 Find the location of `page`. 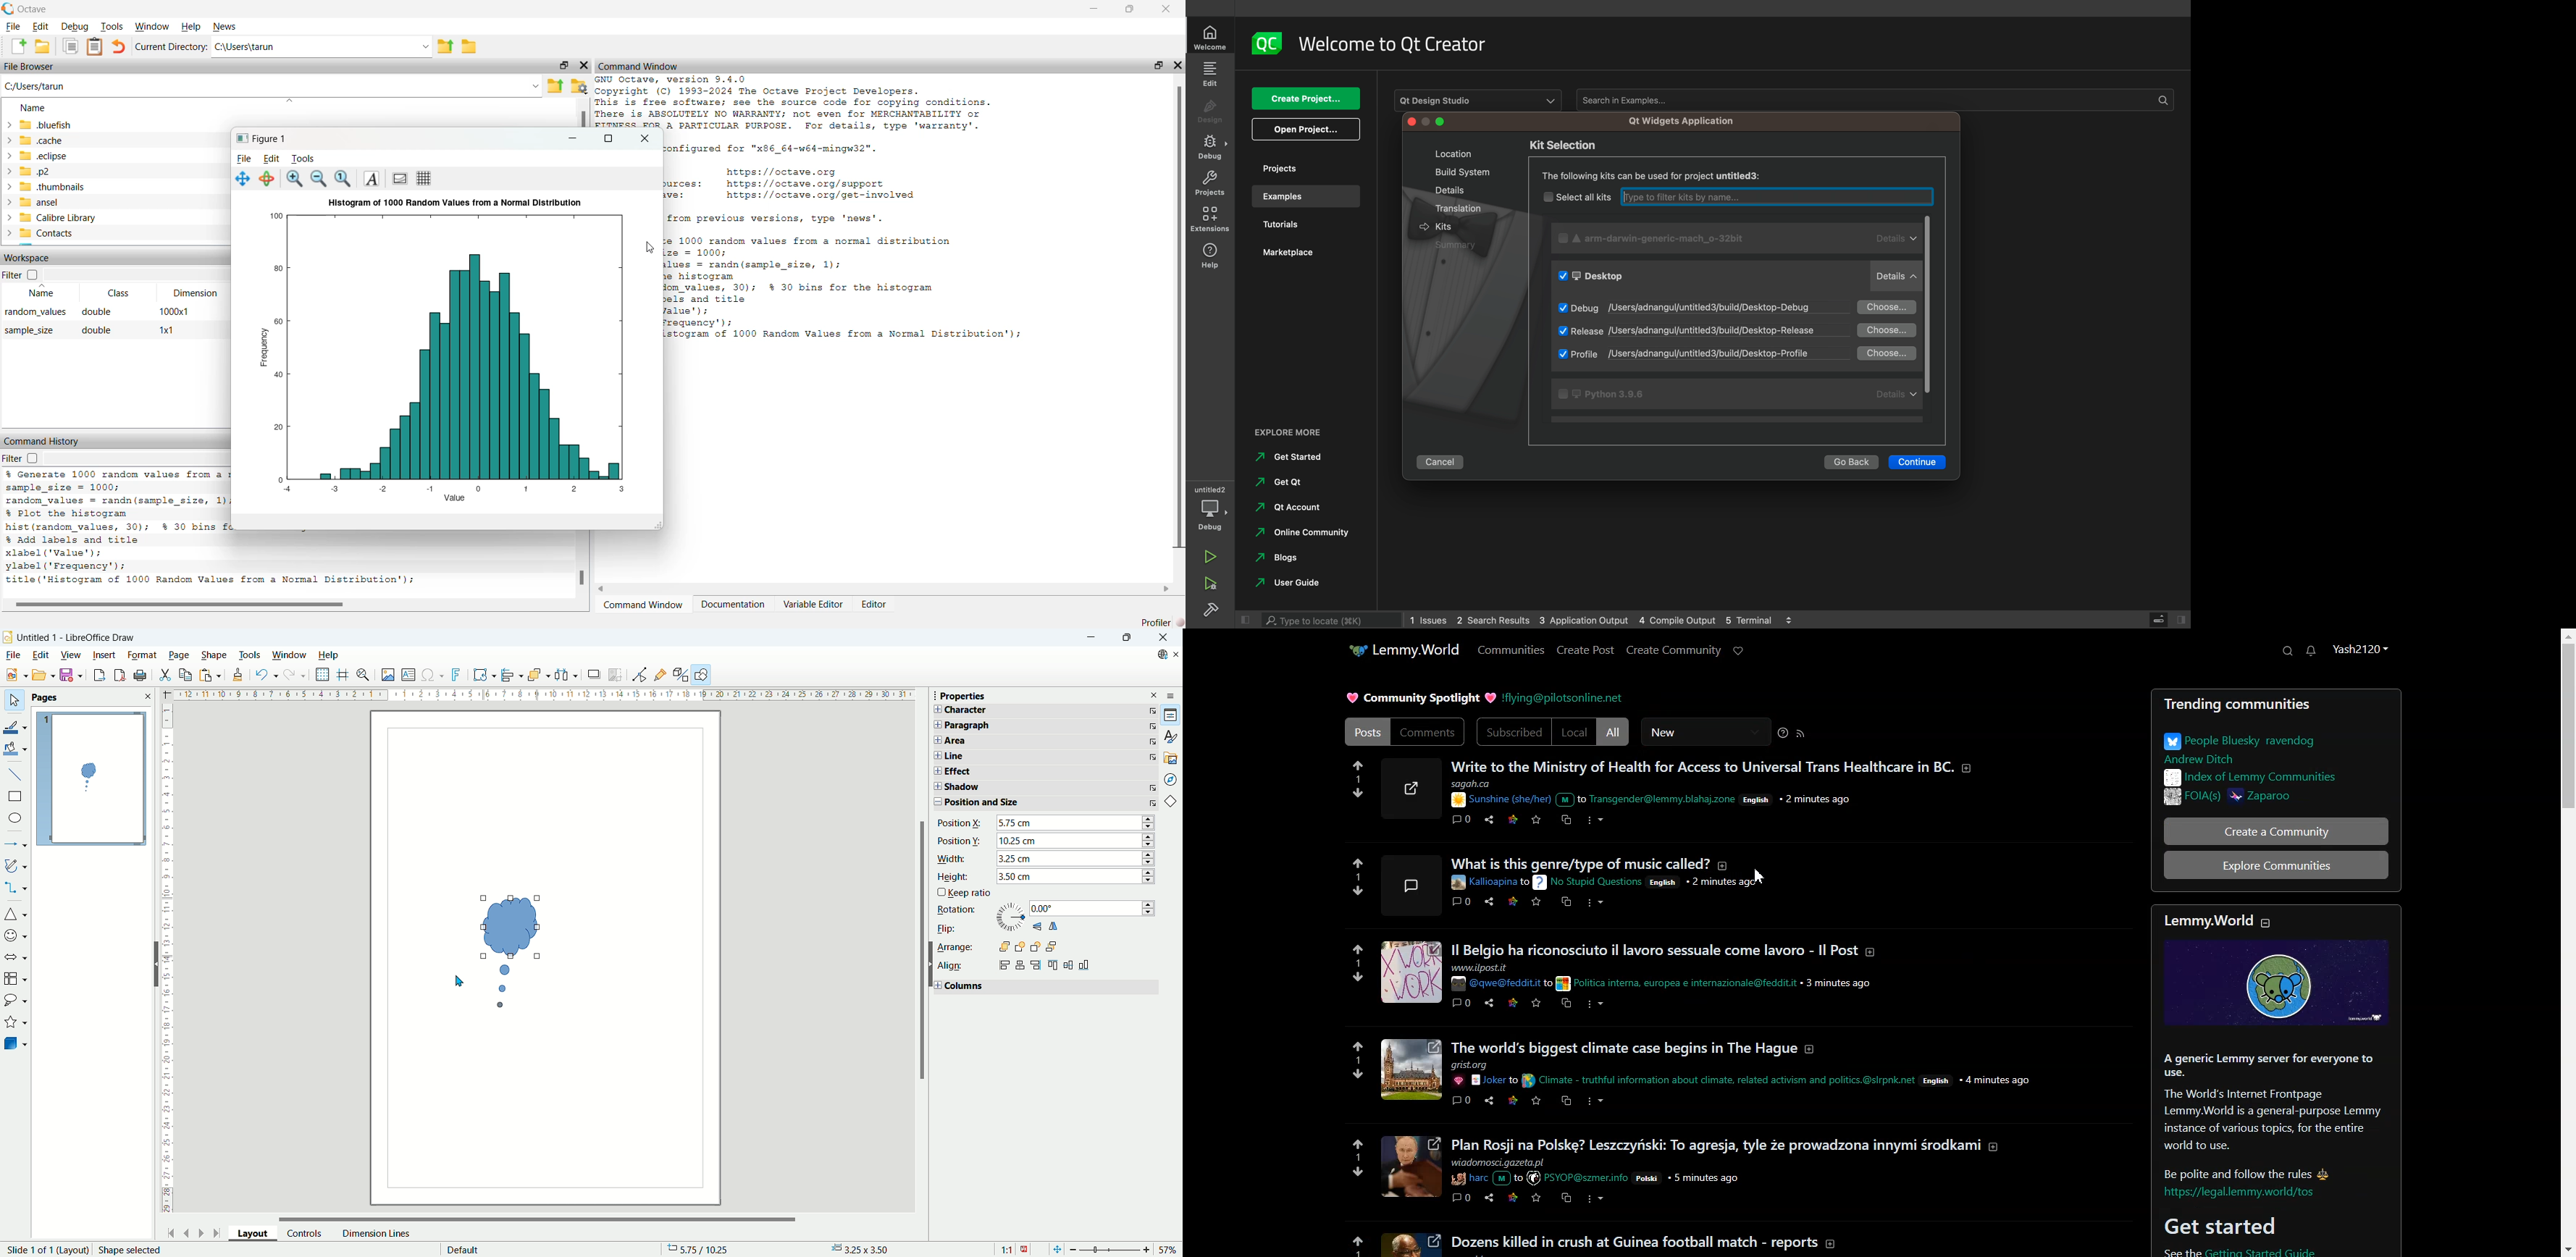

page is located at coordinates (179, 656).